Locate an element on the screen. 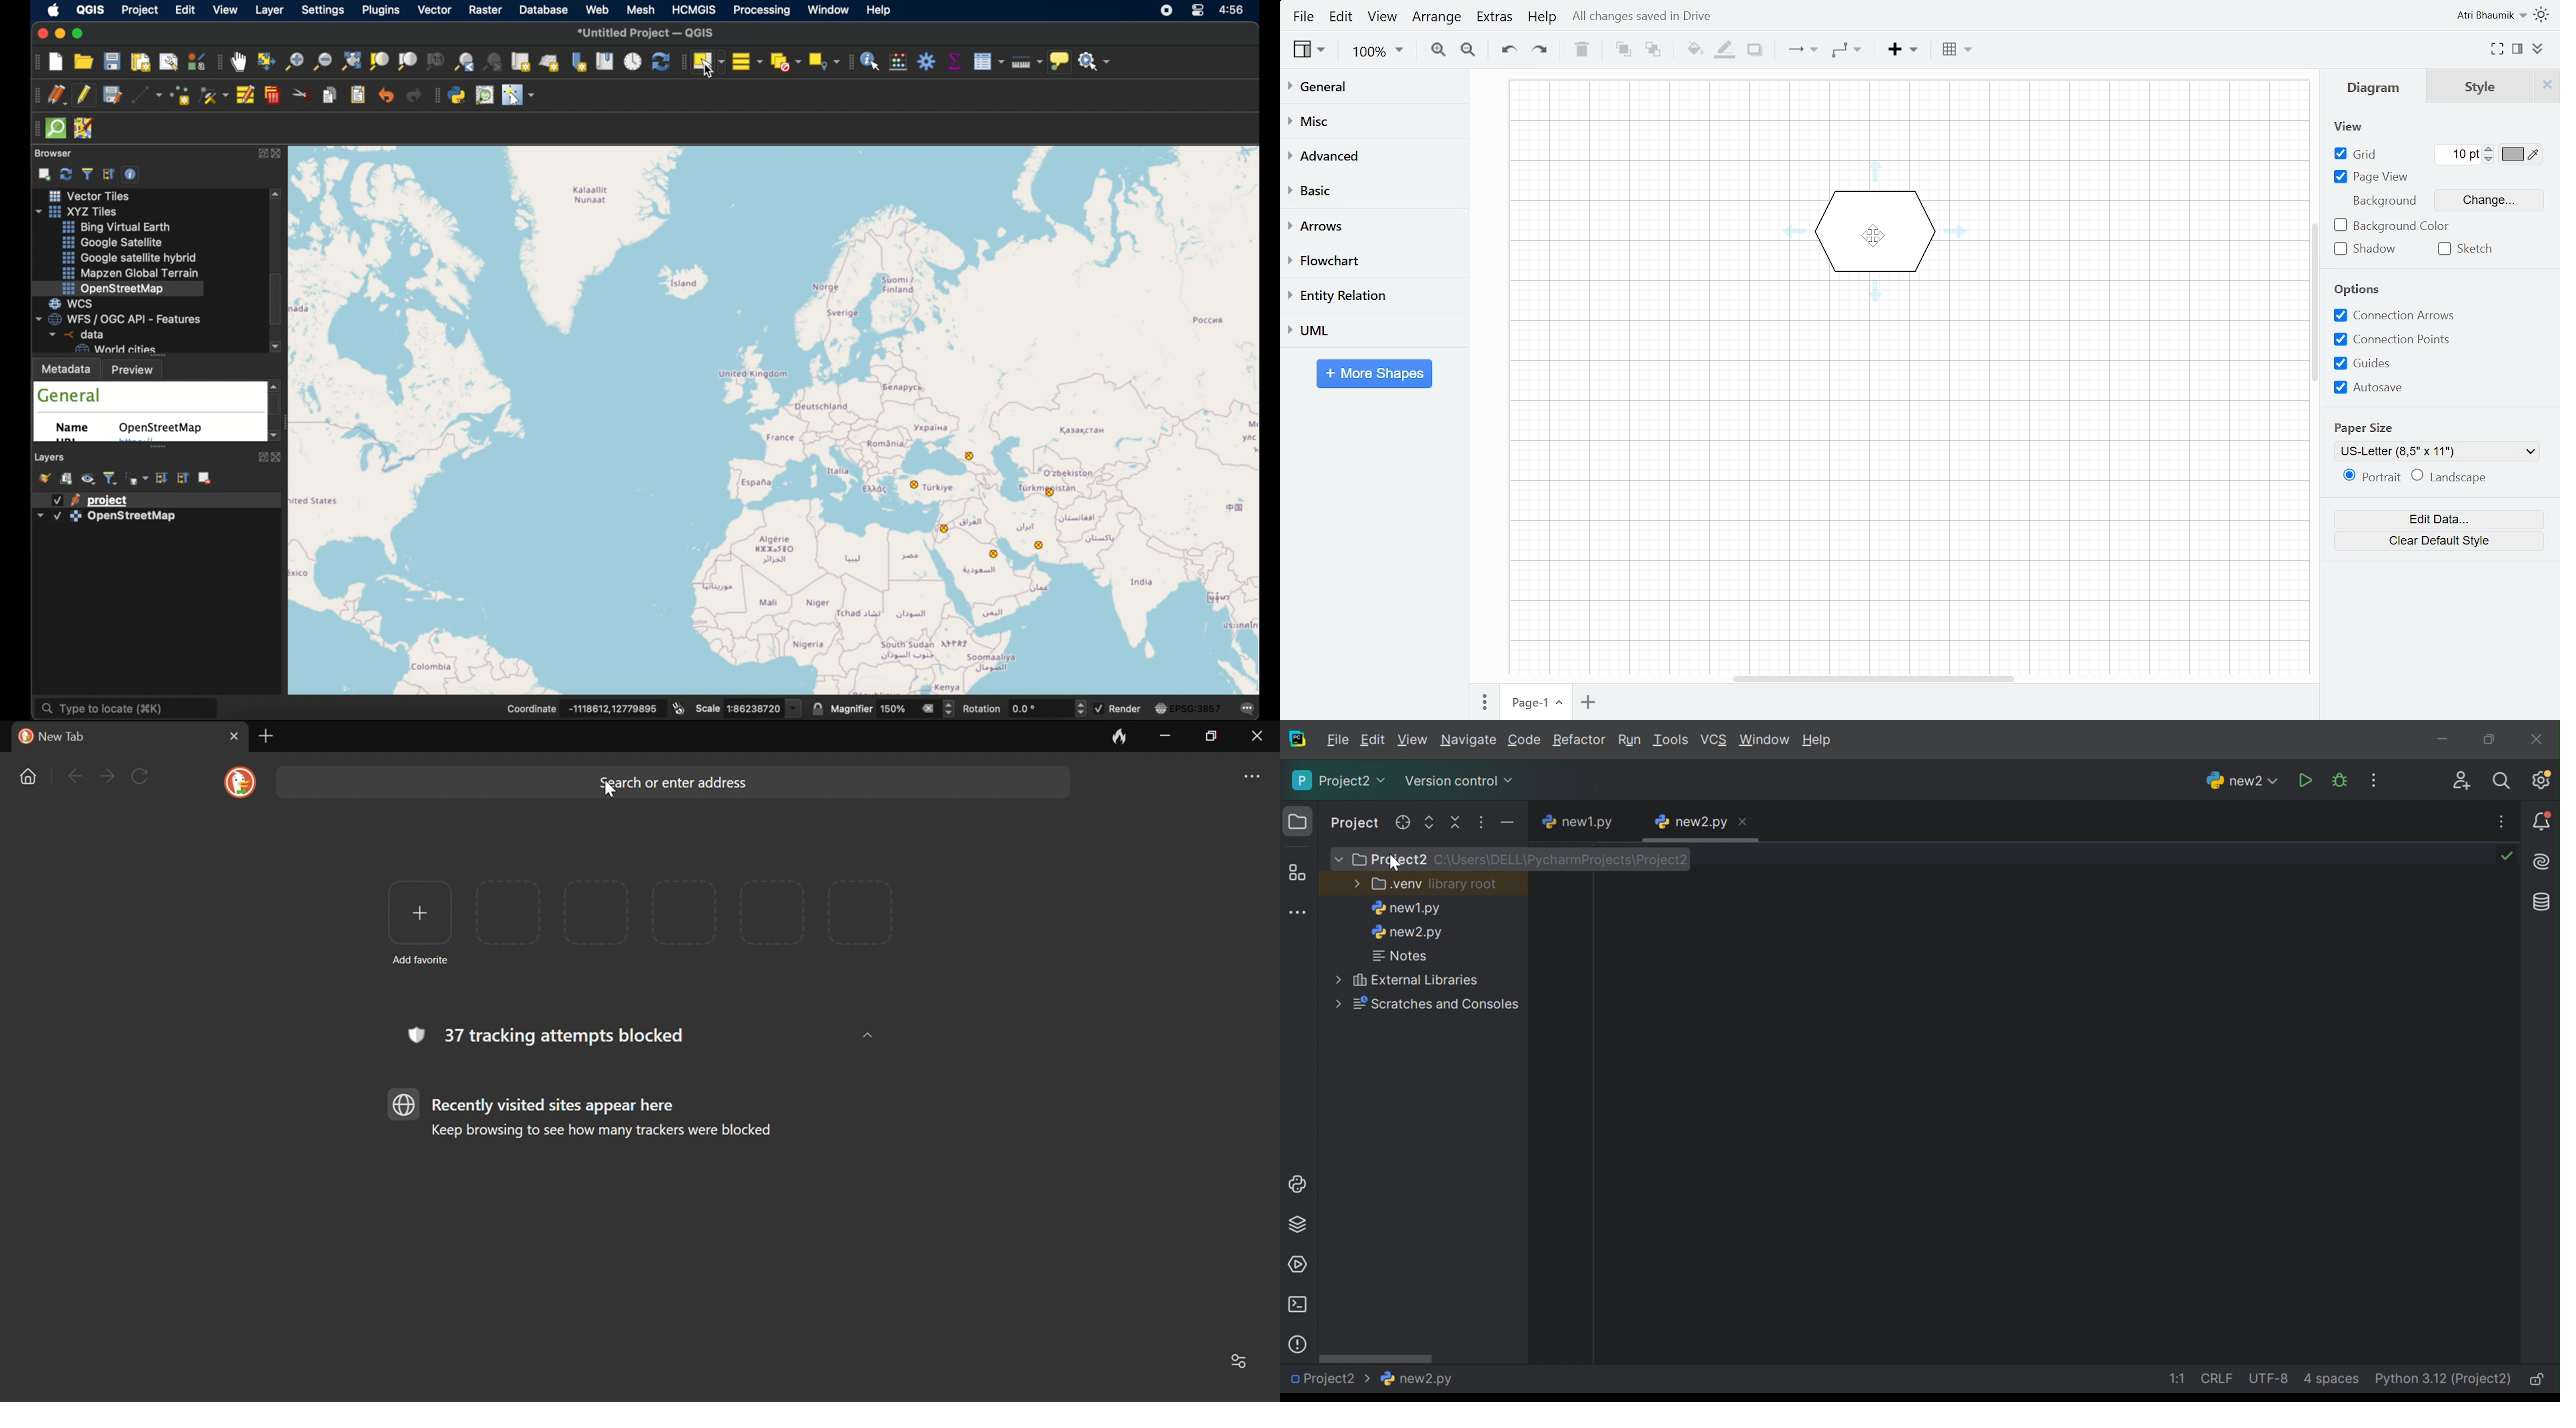  database is located at coordinates (543, 9).